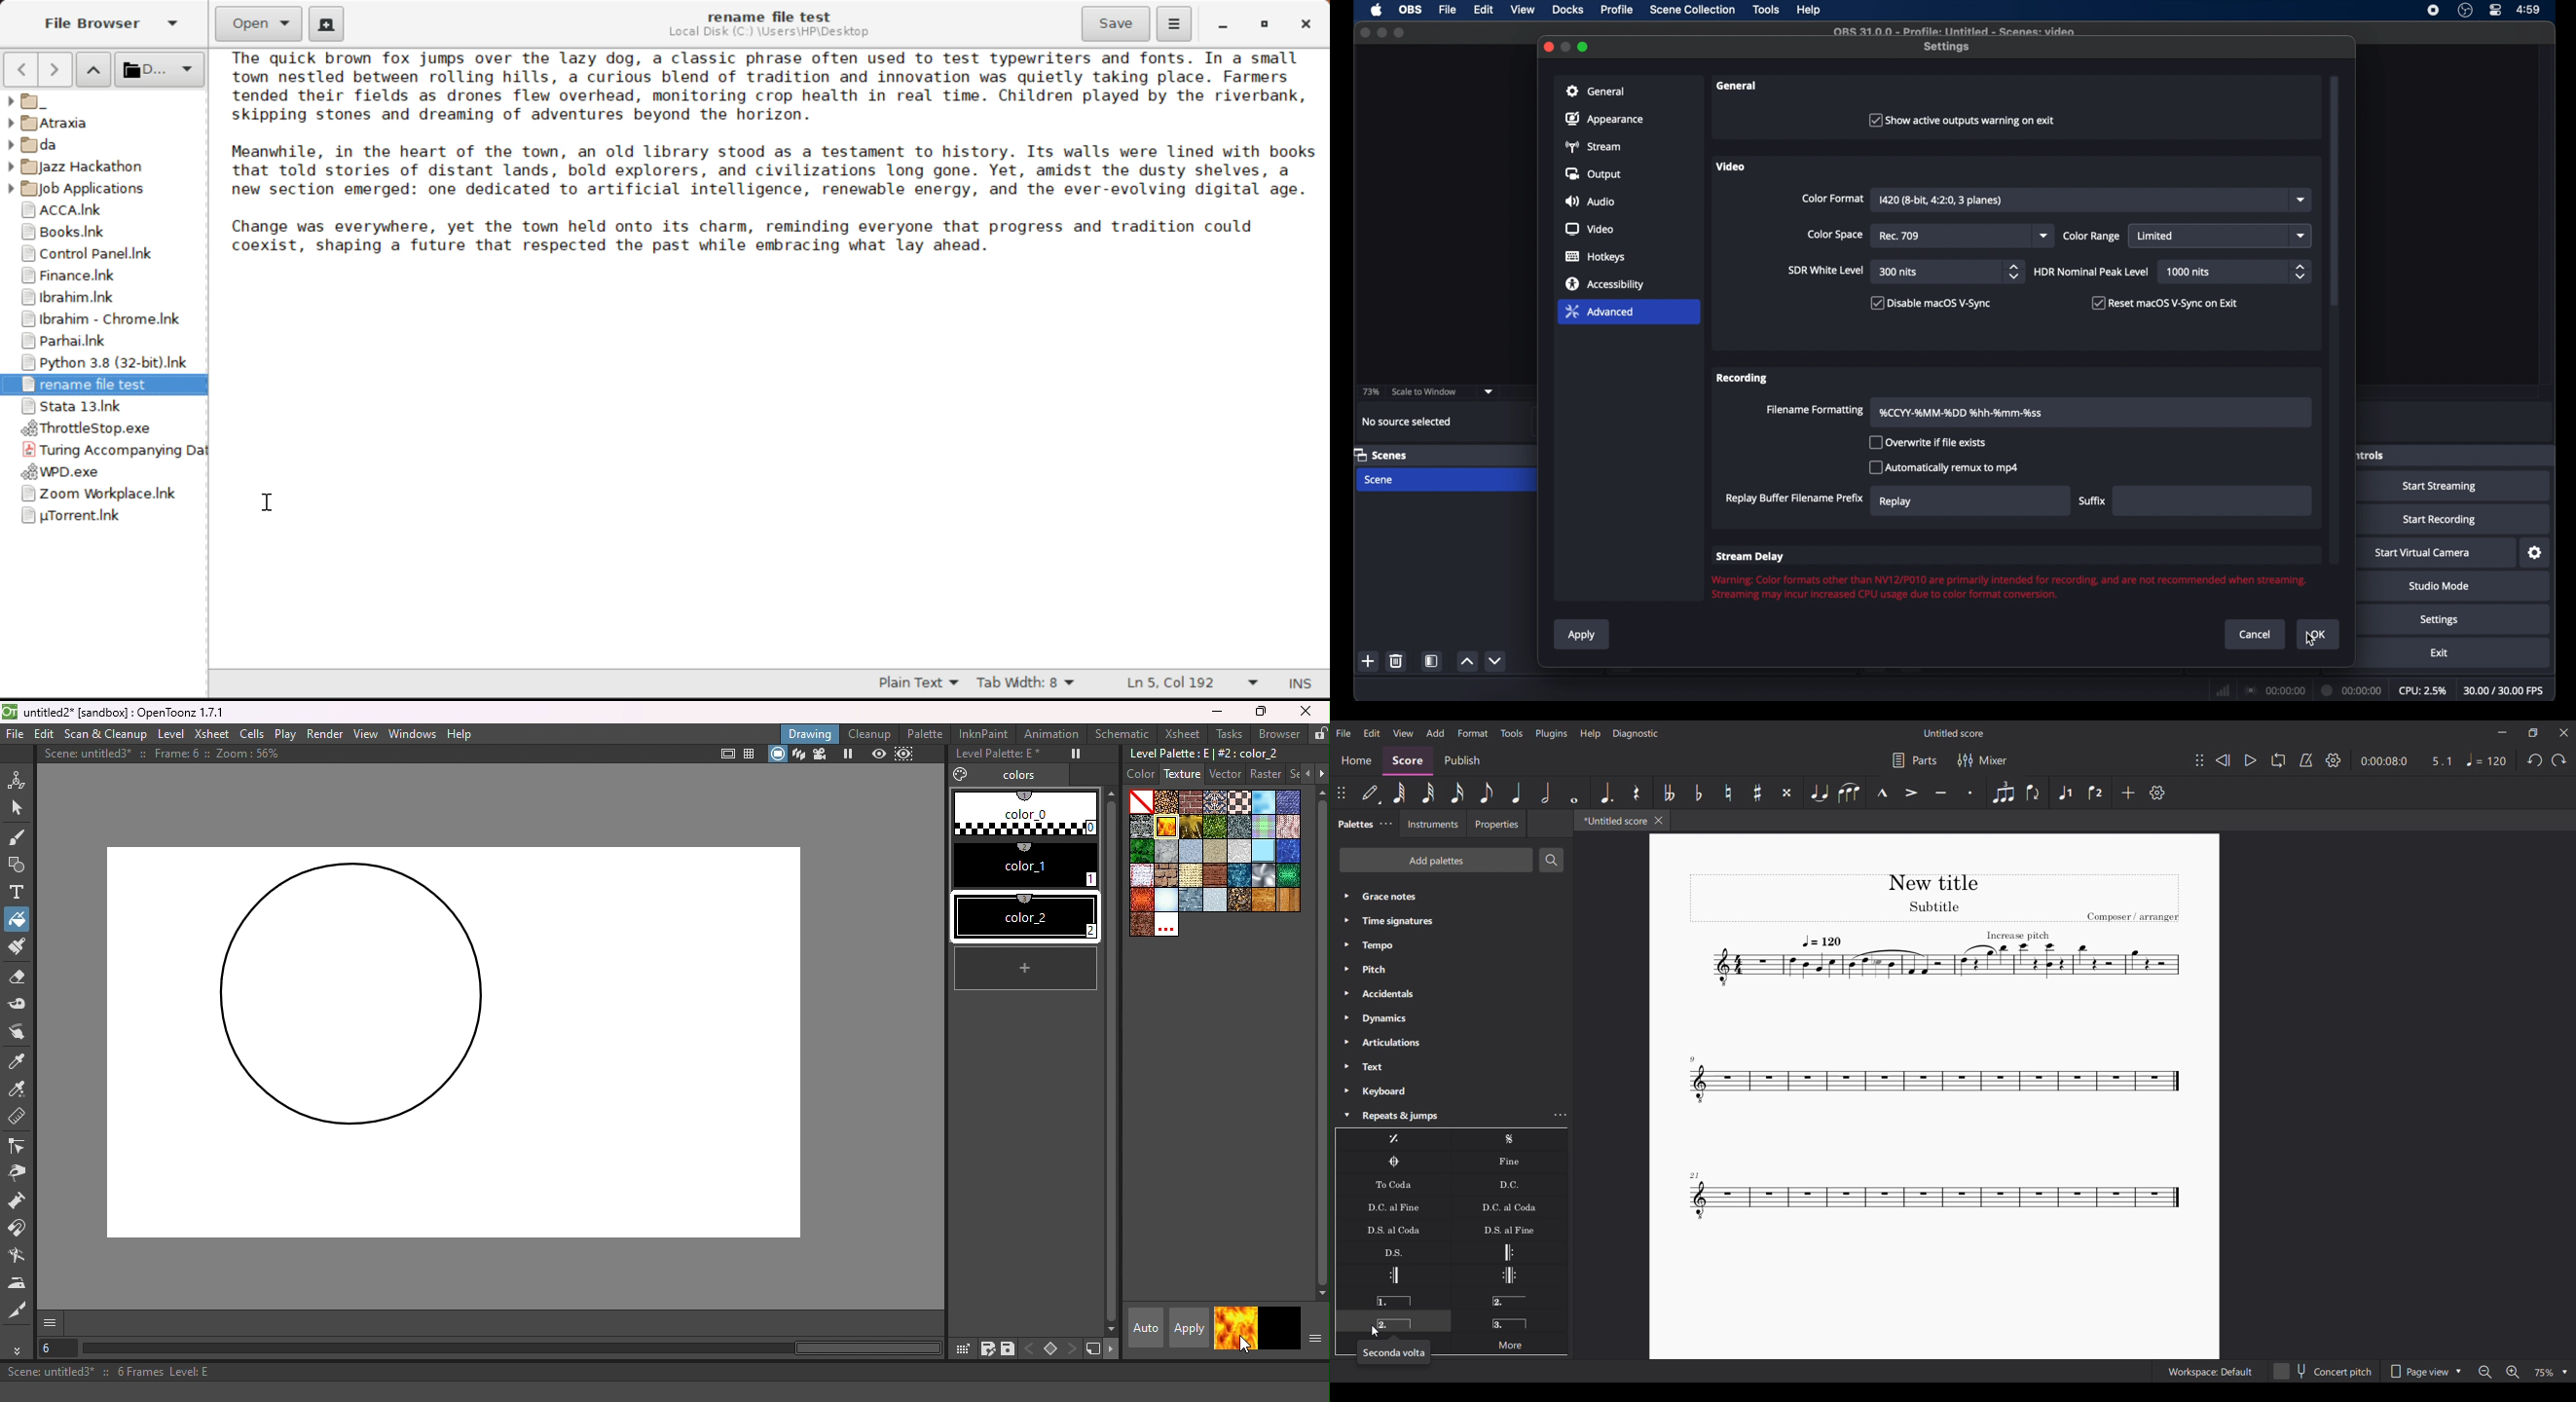 The height and width of the screenshot is (1428, 2576). Describe the element at coordinates (2165, 302) in the screenshot. I see `reset macOS V-sync on exit` at that location.